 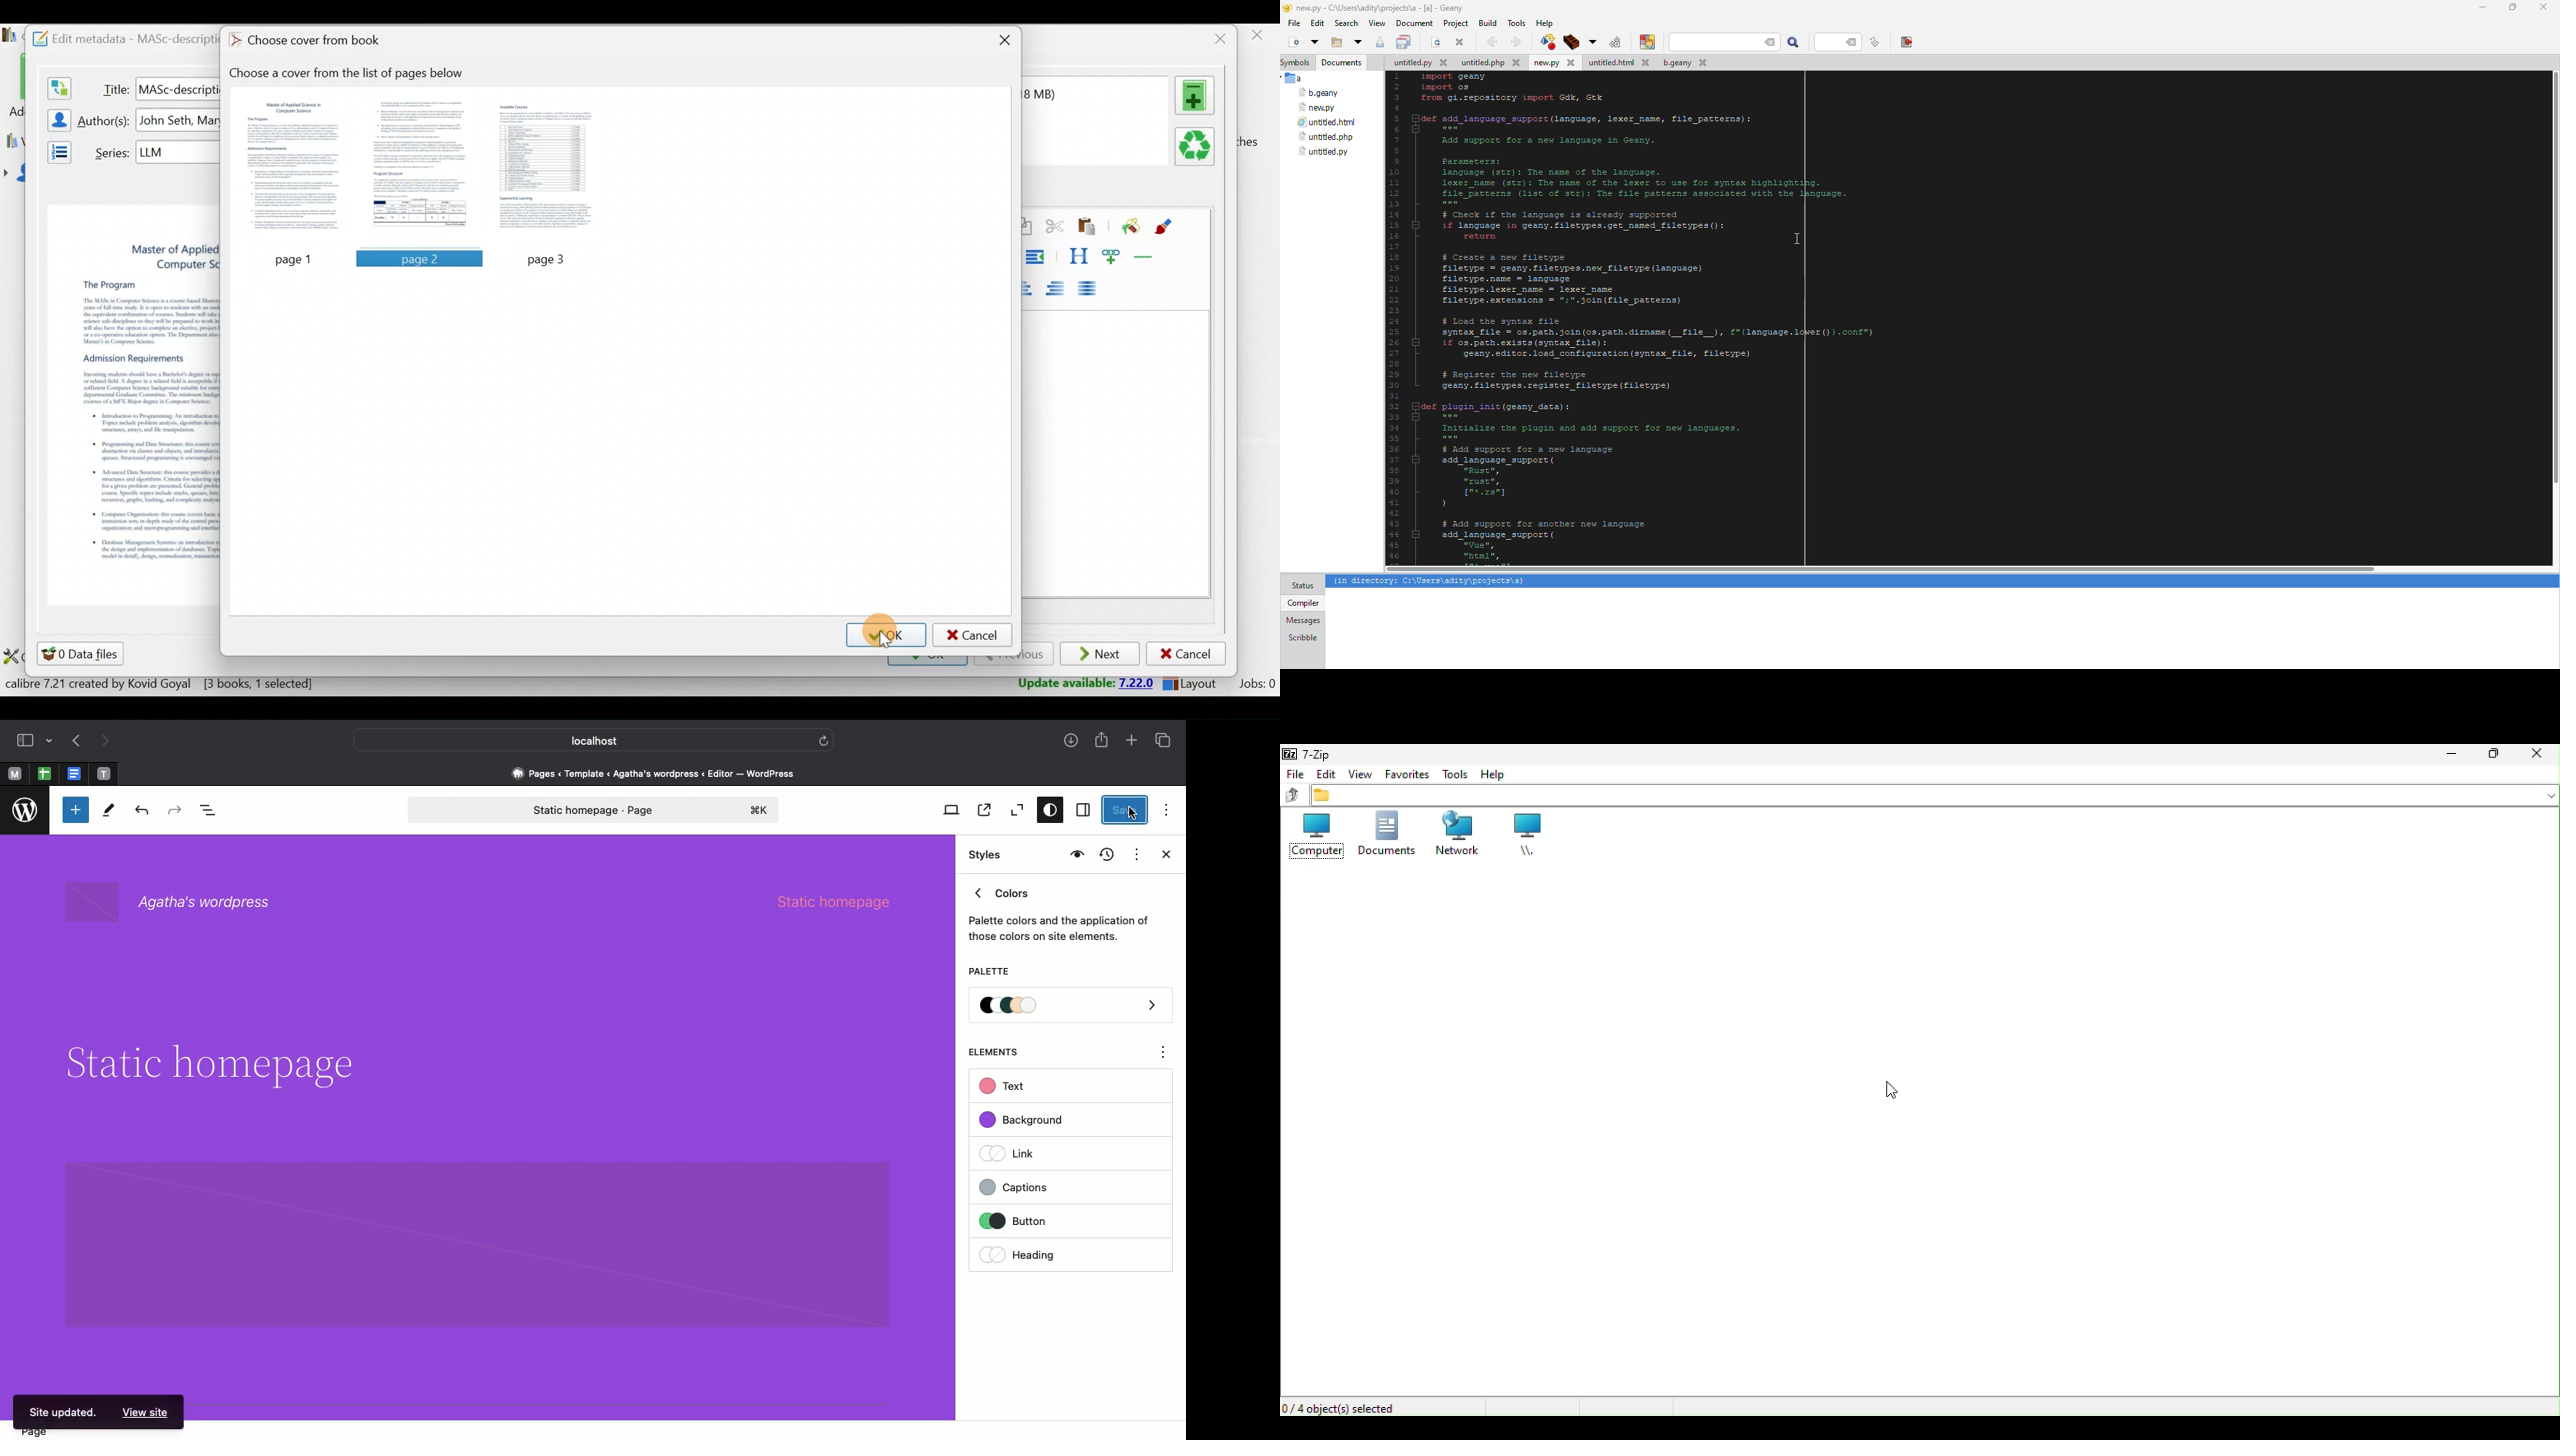 I want to click on Open the manage authors editor, so click(x=55, y=118).